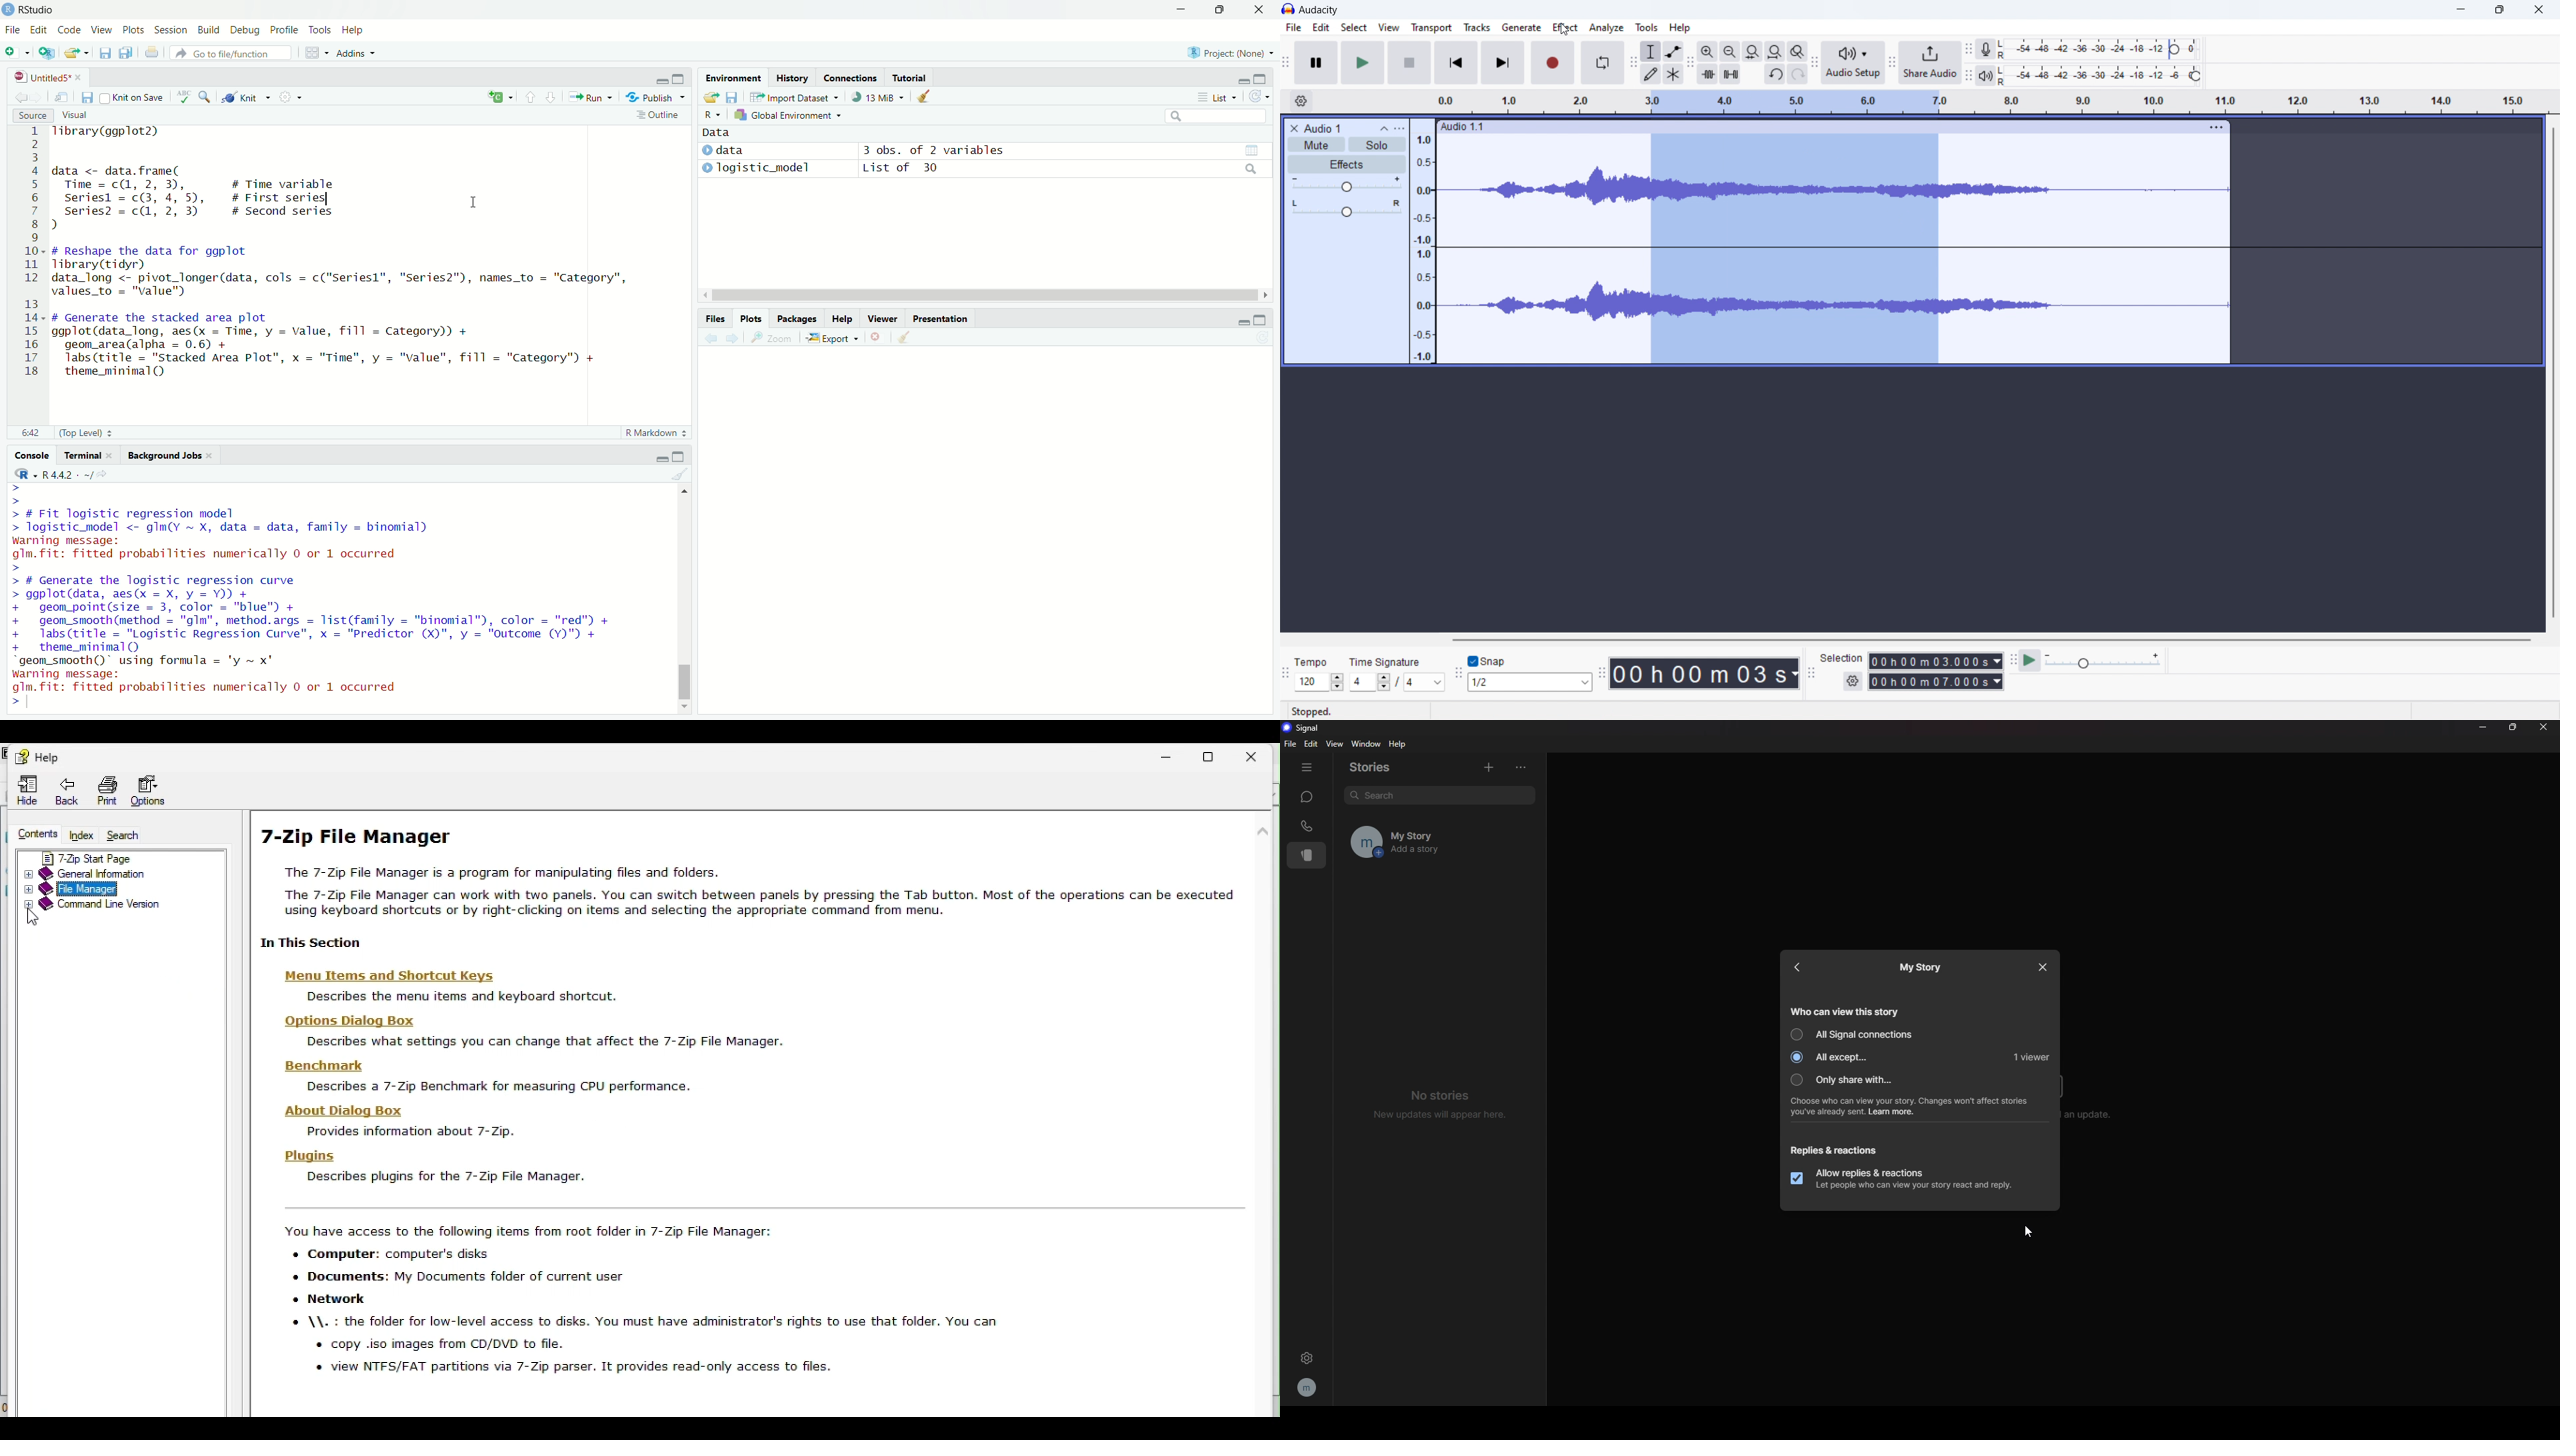  What do you see at coordinates (63, 96) in the screenshot?
I see `move` at bounding box center [63, 96].